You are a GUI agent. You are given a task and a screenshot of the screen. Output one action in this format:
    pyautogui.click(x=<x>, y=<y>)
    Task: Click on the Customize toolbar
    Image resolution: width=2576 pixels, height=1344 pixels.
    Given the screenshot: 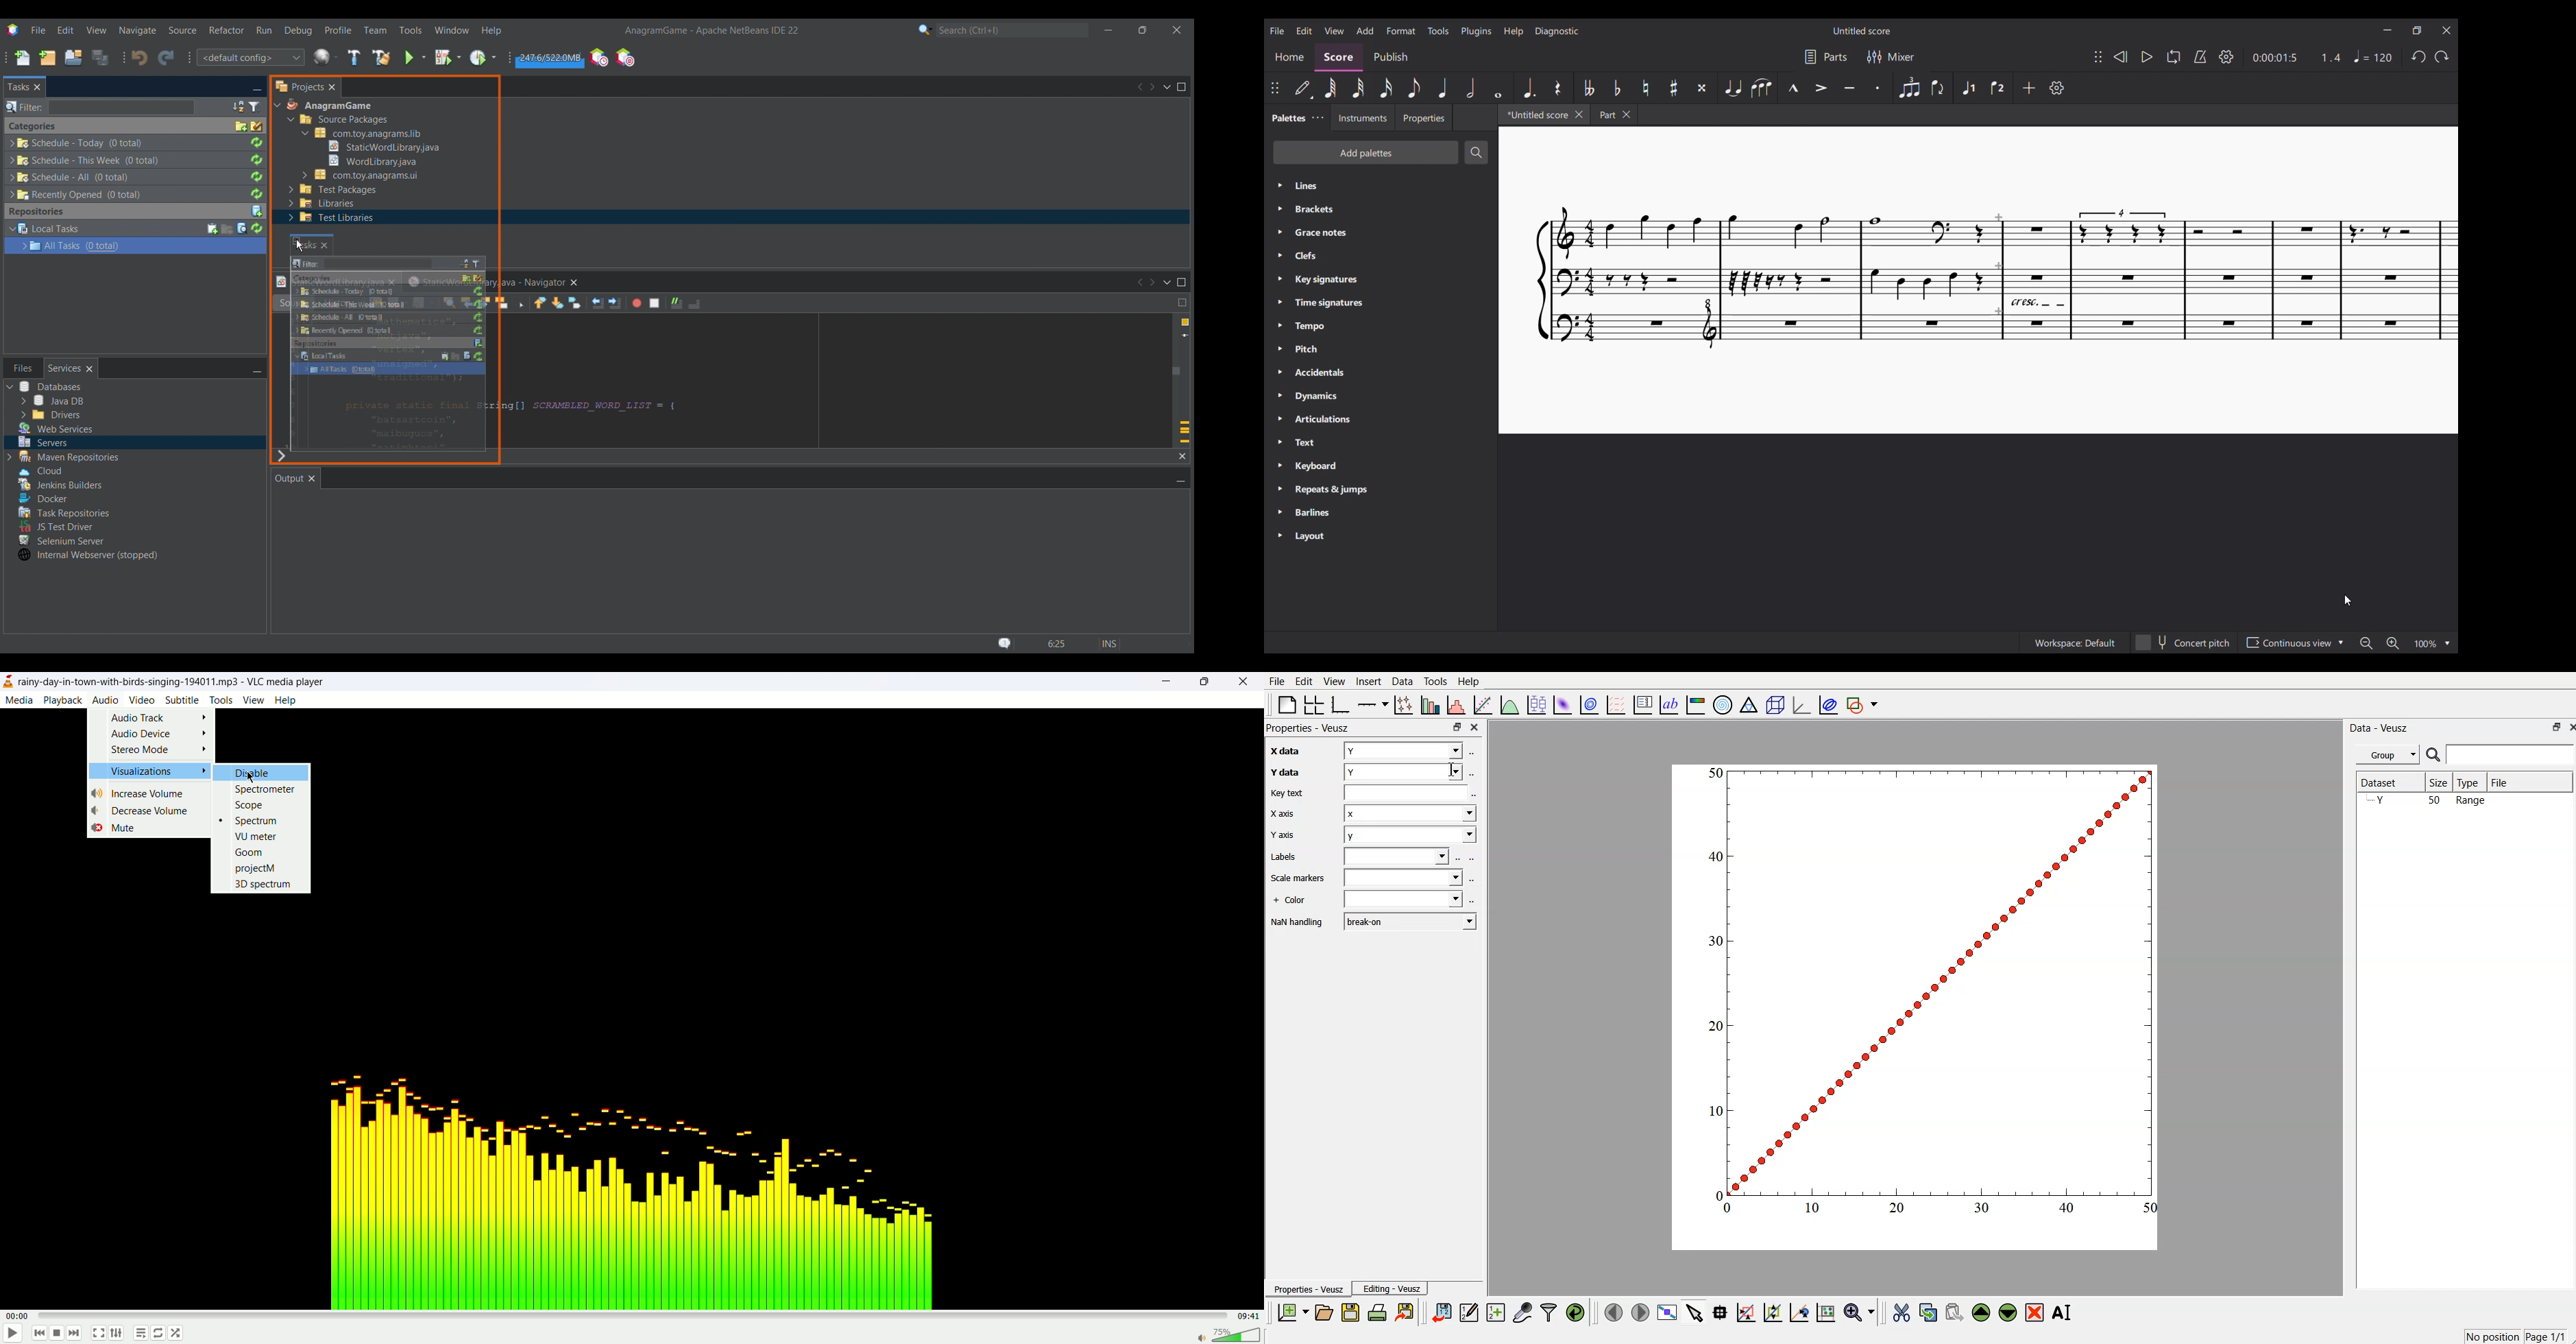 What is the action you would take?
    pyautogui.click(x=2057, y=88)
    